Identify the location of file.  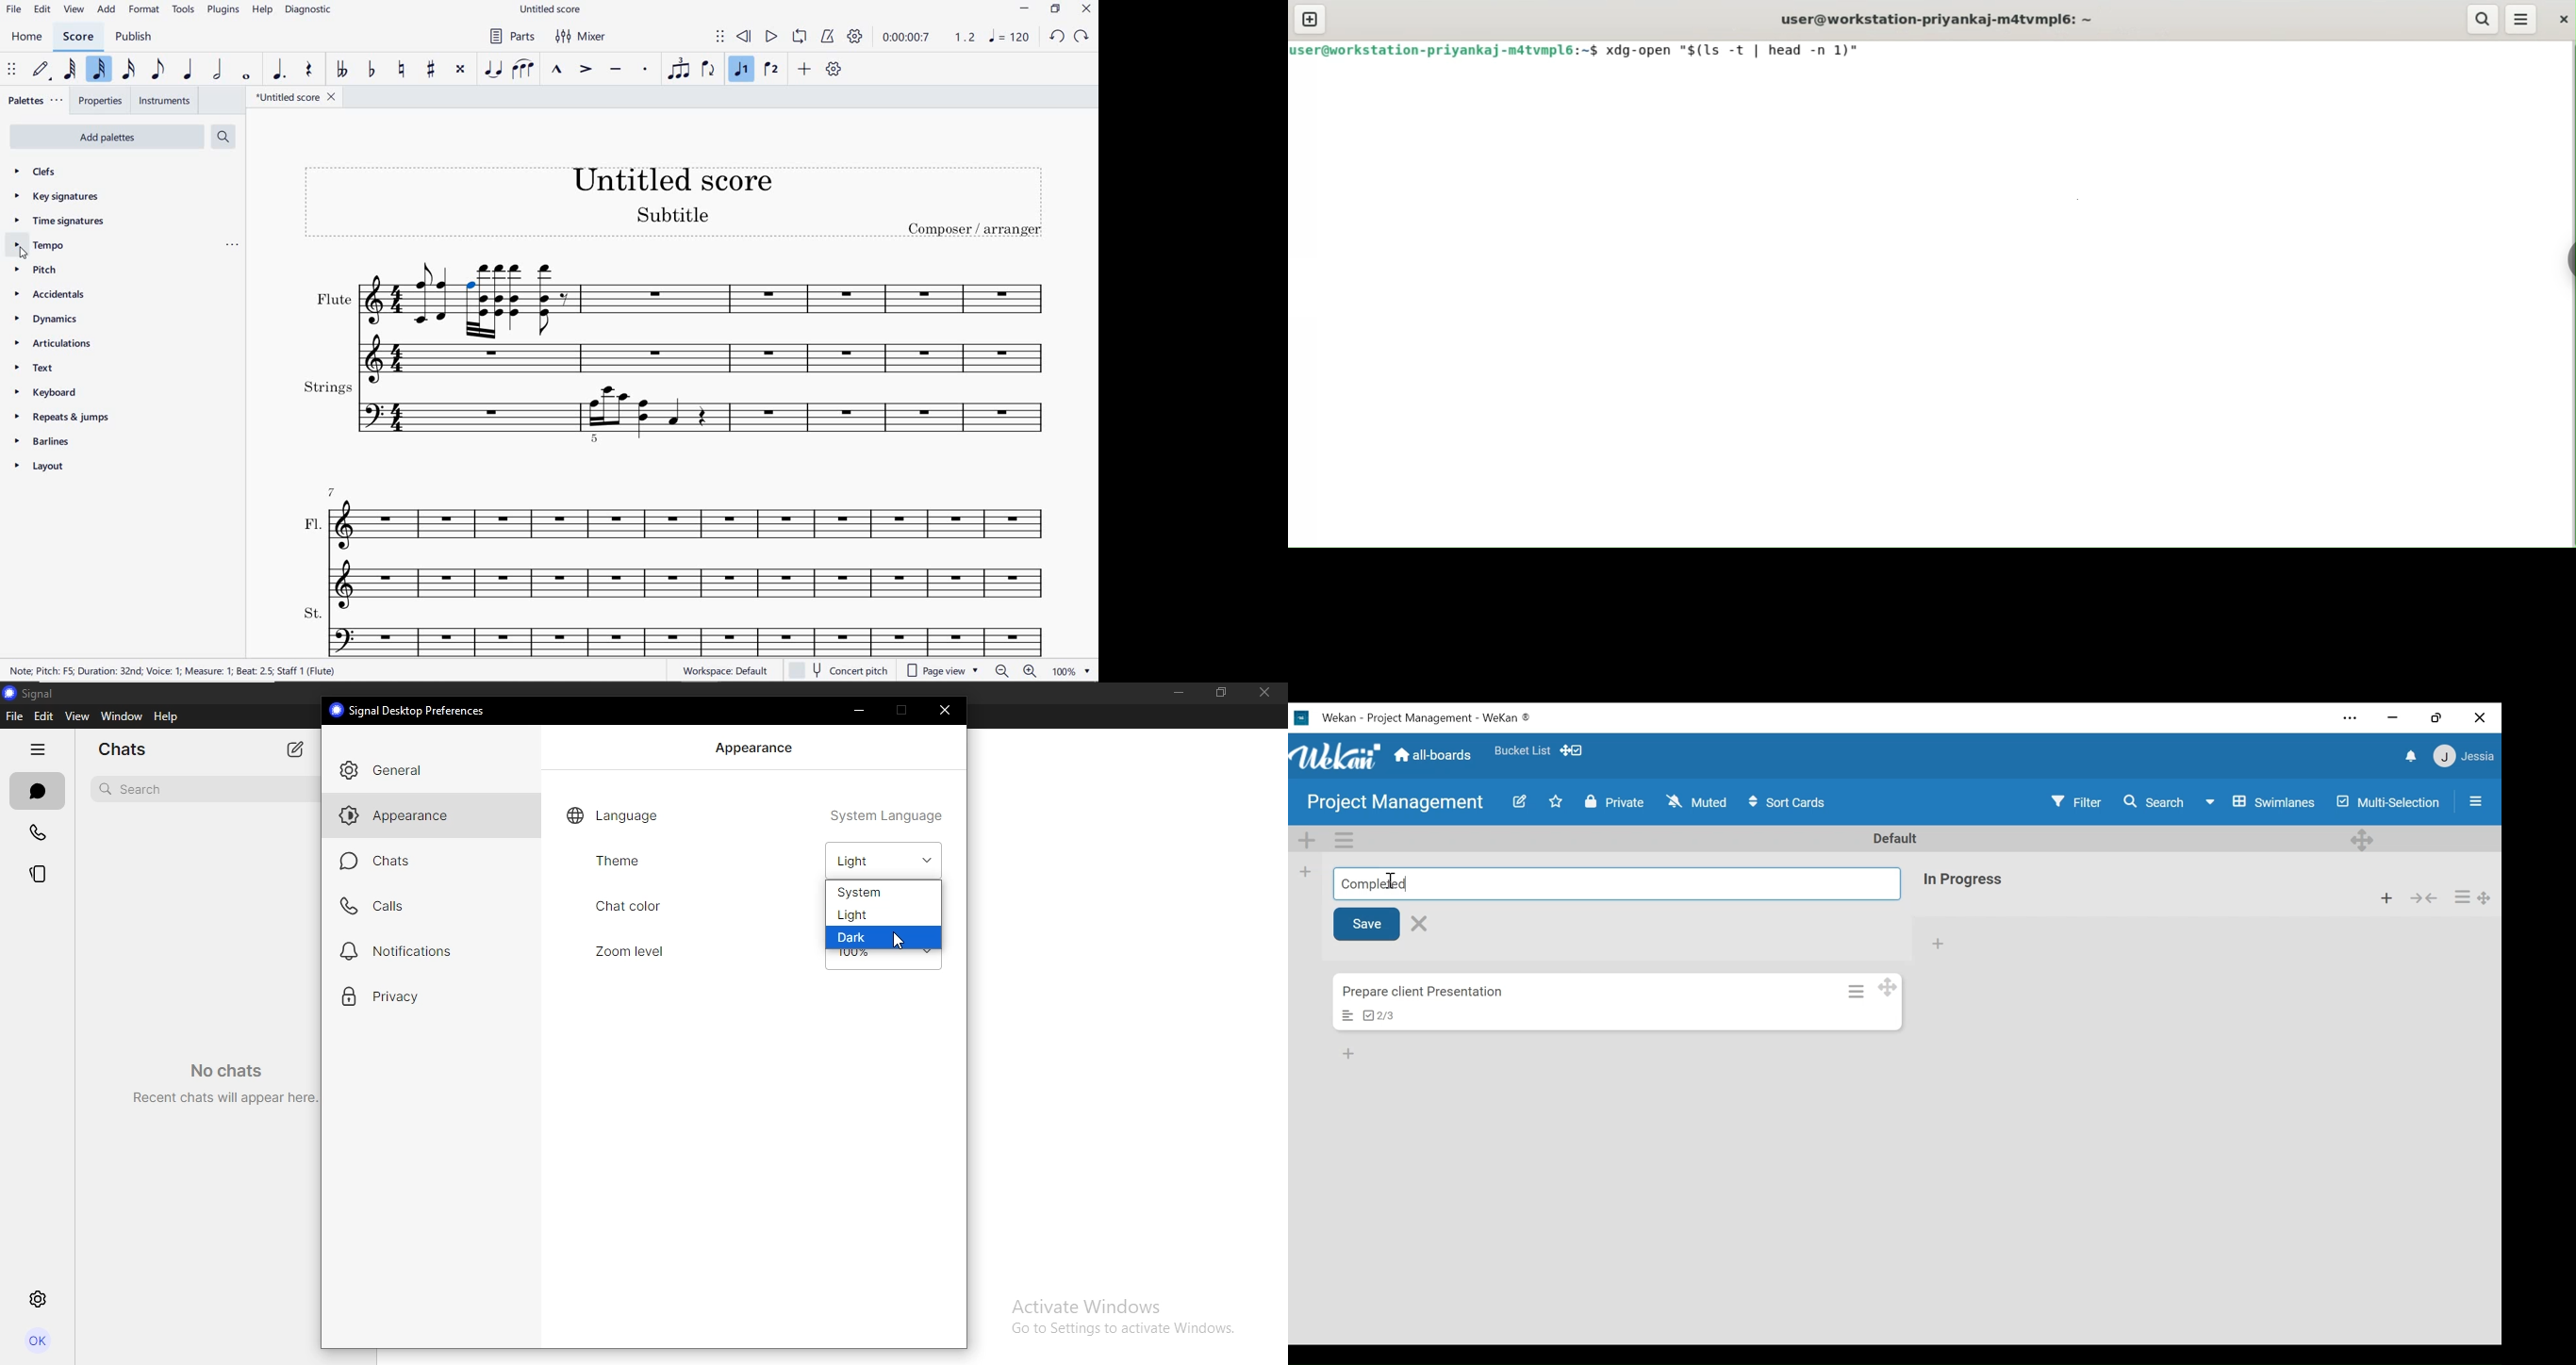
(13, 8).